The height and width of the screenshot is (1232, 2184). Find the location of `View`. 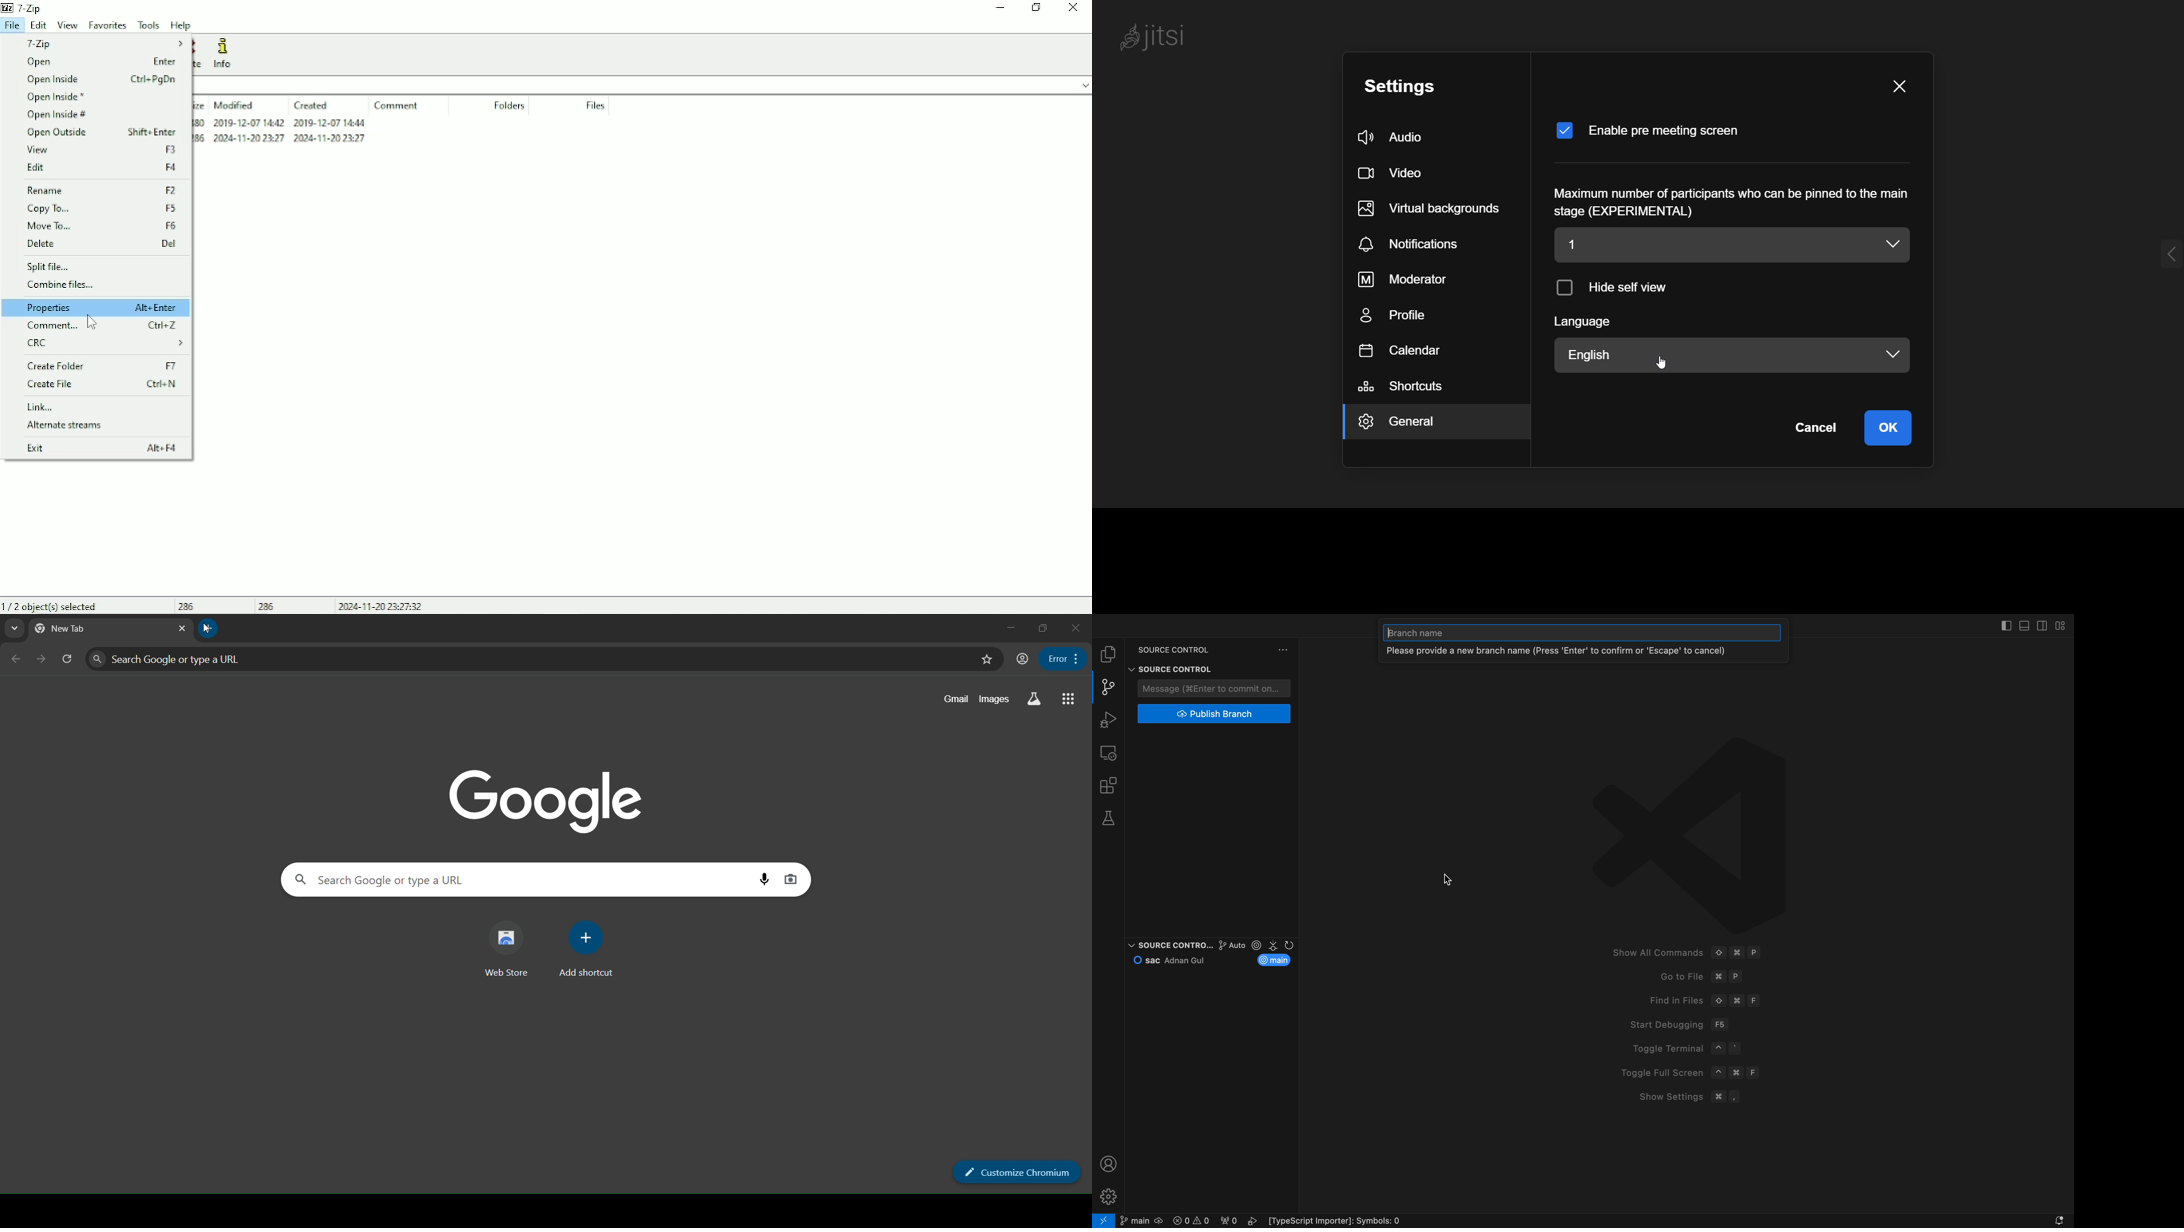

View is located at coordinates (69, 25).